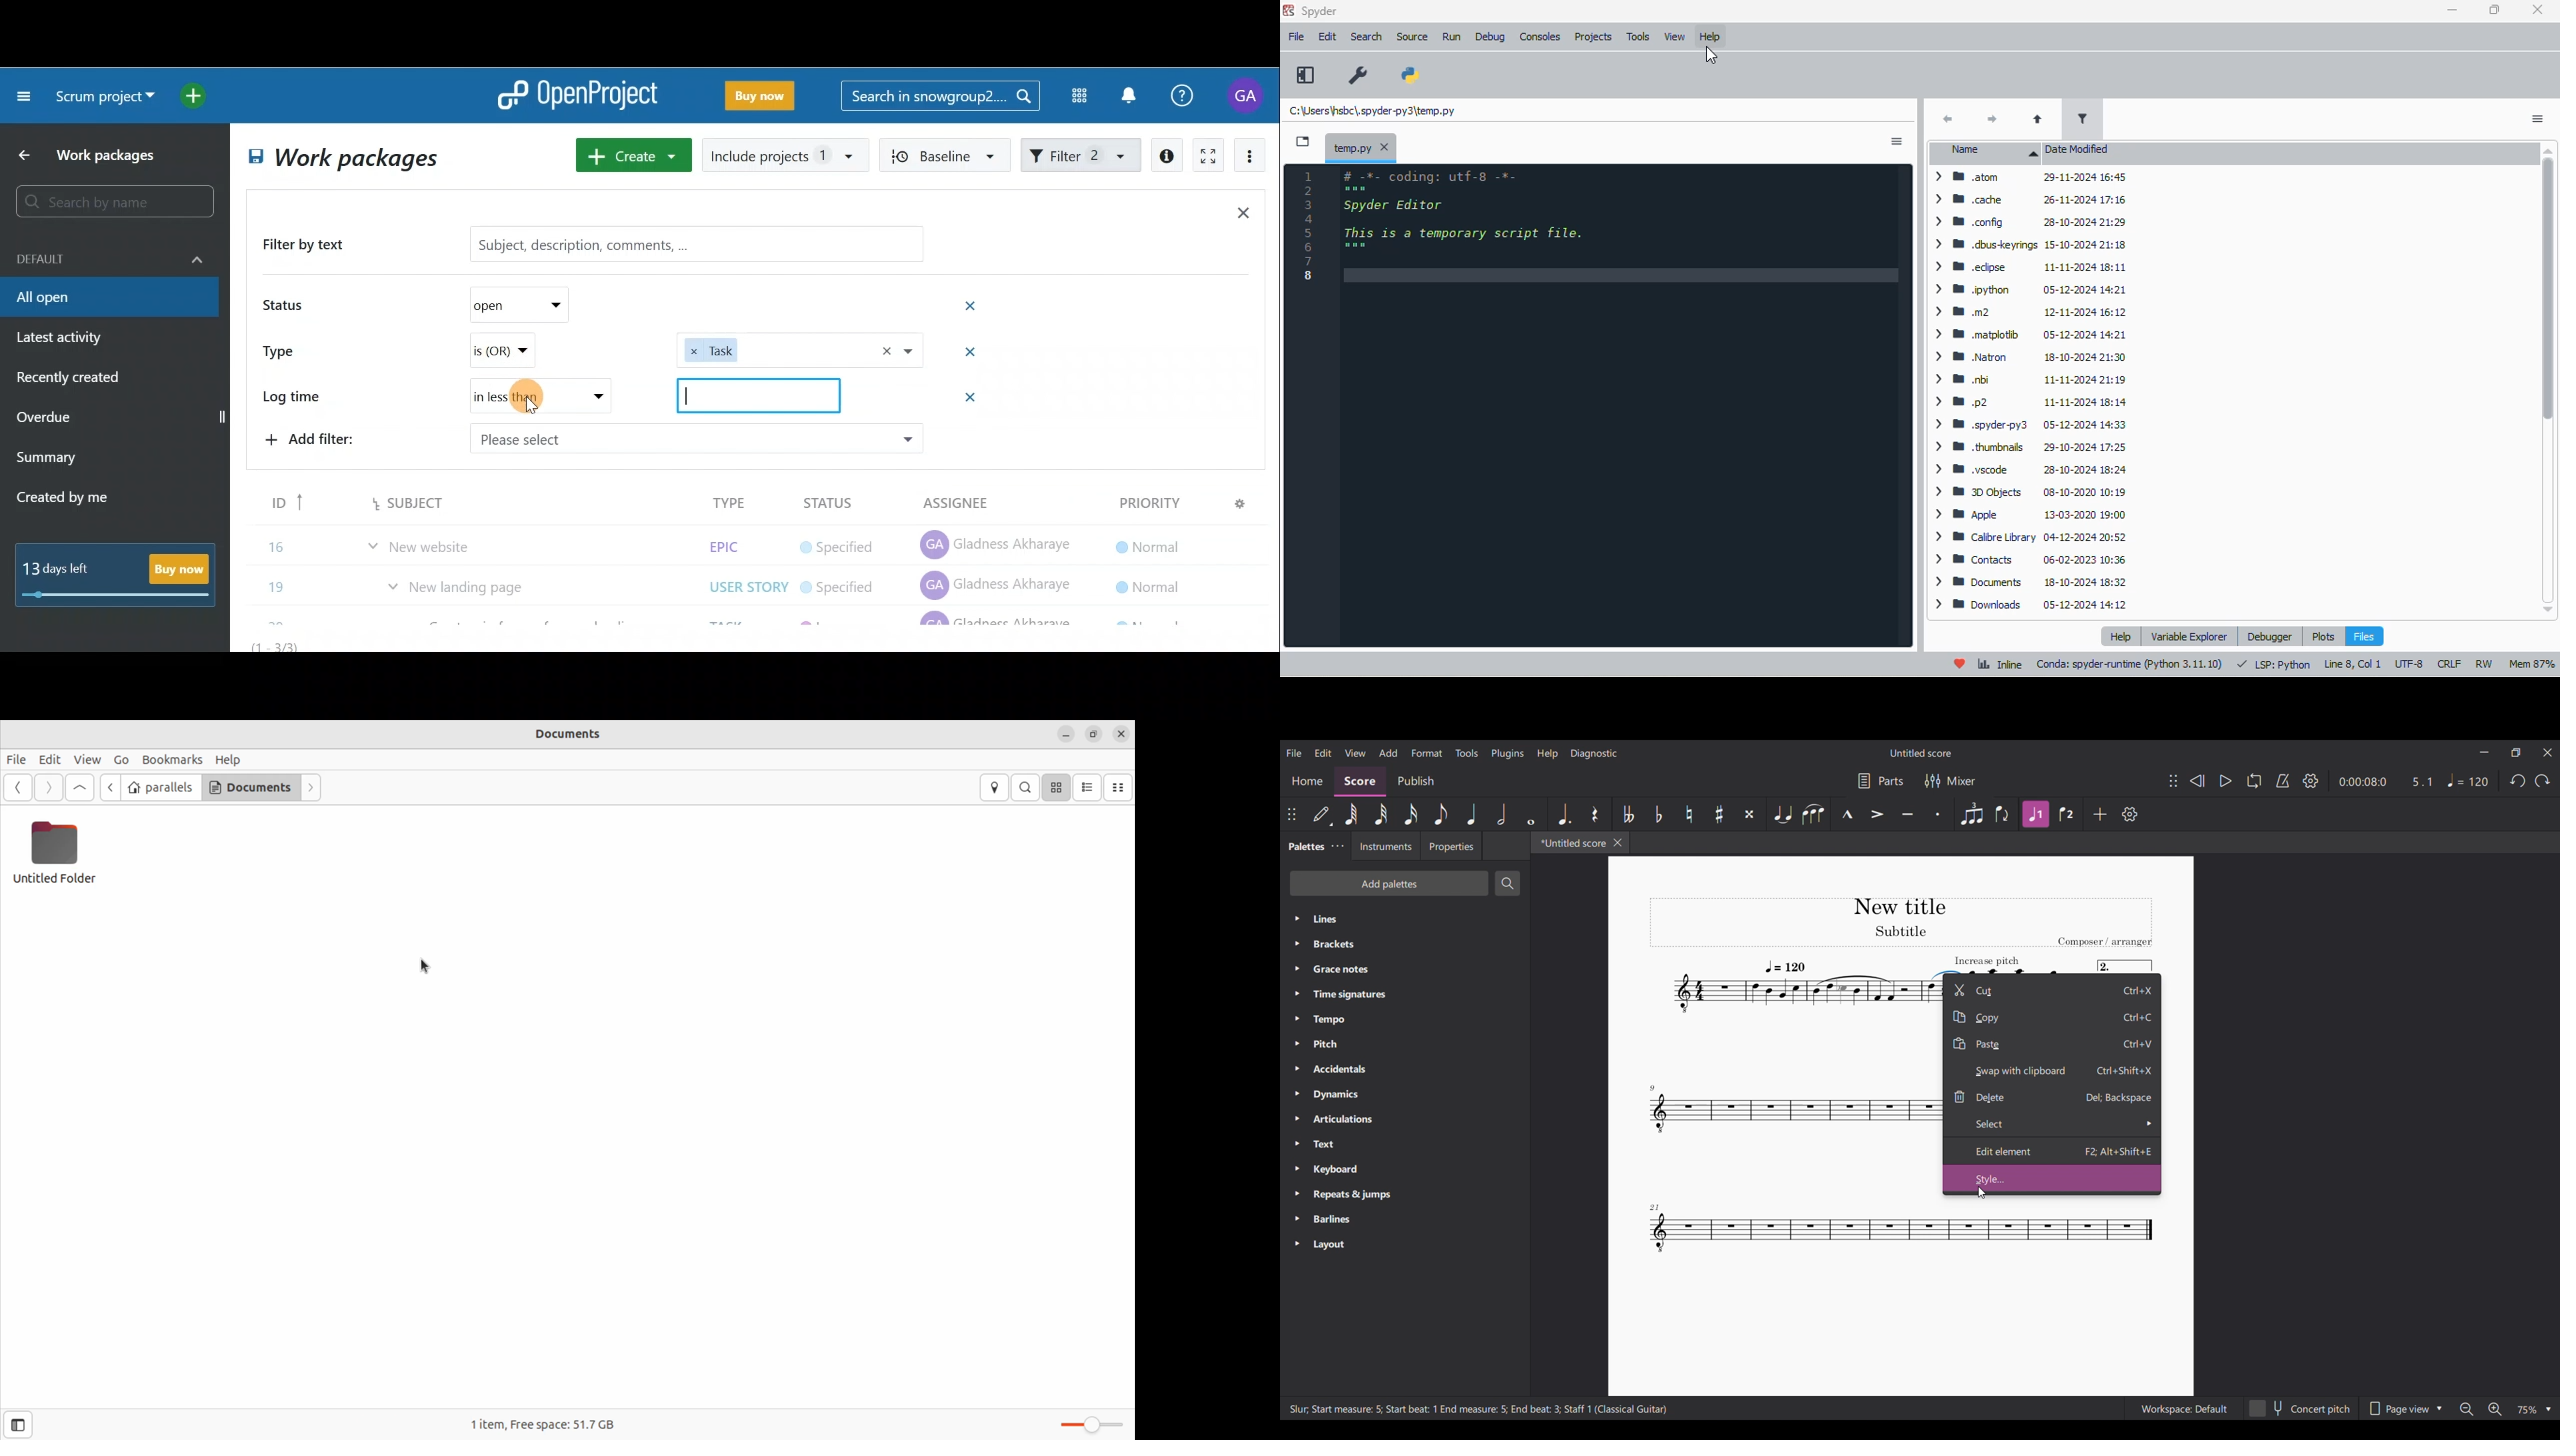 Image resolution: width=2576 pixels, height=1456 pixels. Describe the element at coordinates (2027, 334) in the screenshot. I see `> BW matplotib 05-12-2024 14:21` at that location.